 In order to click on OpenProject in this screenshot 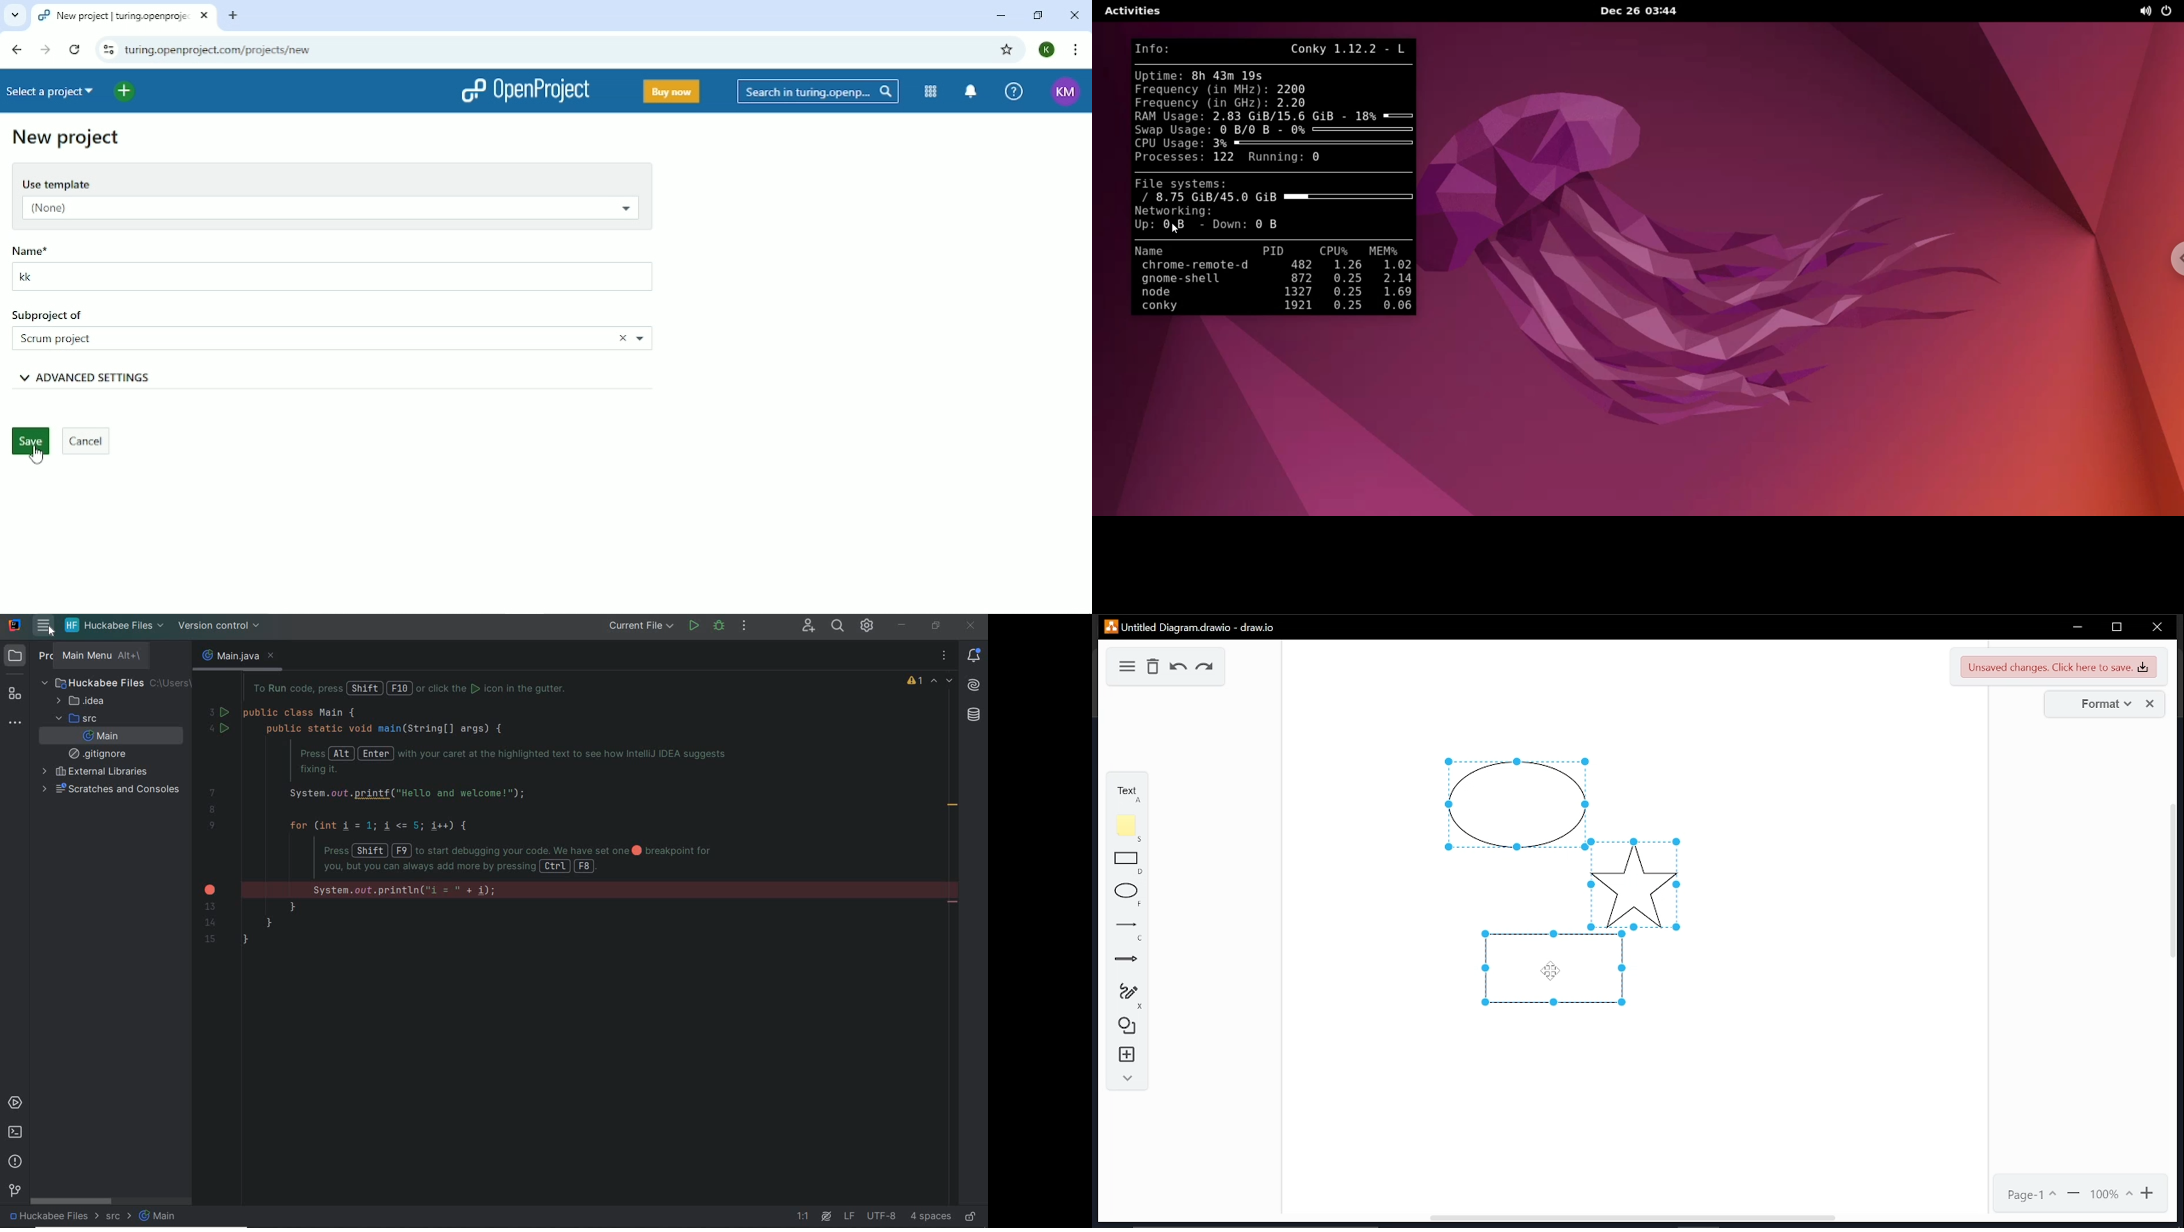, I will do `click(526, 91)`.